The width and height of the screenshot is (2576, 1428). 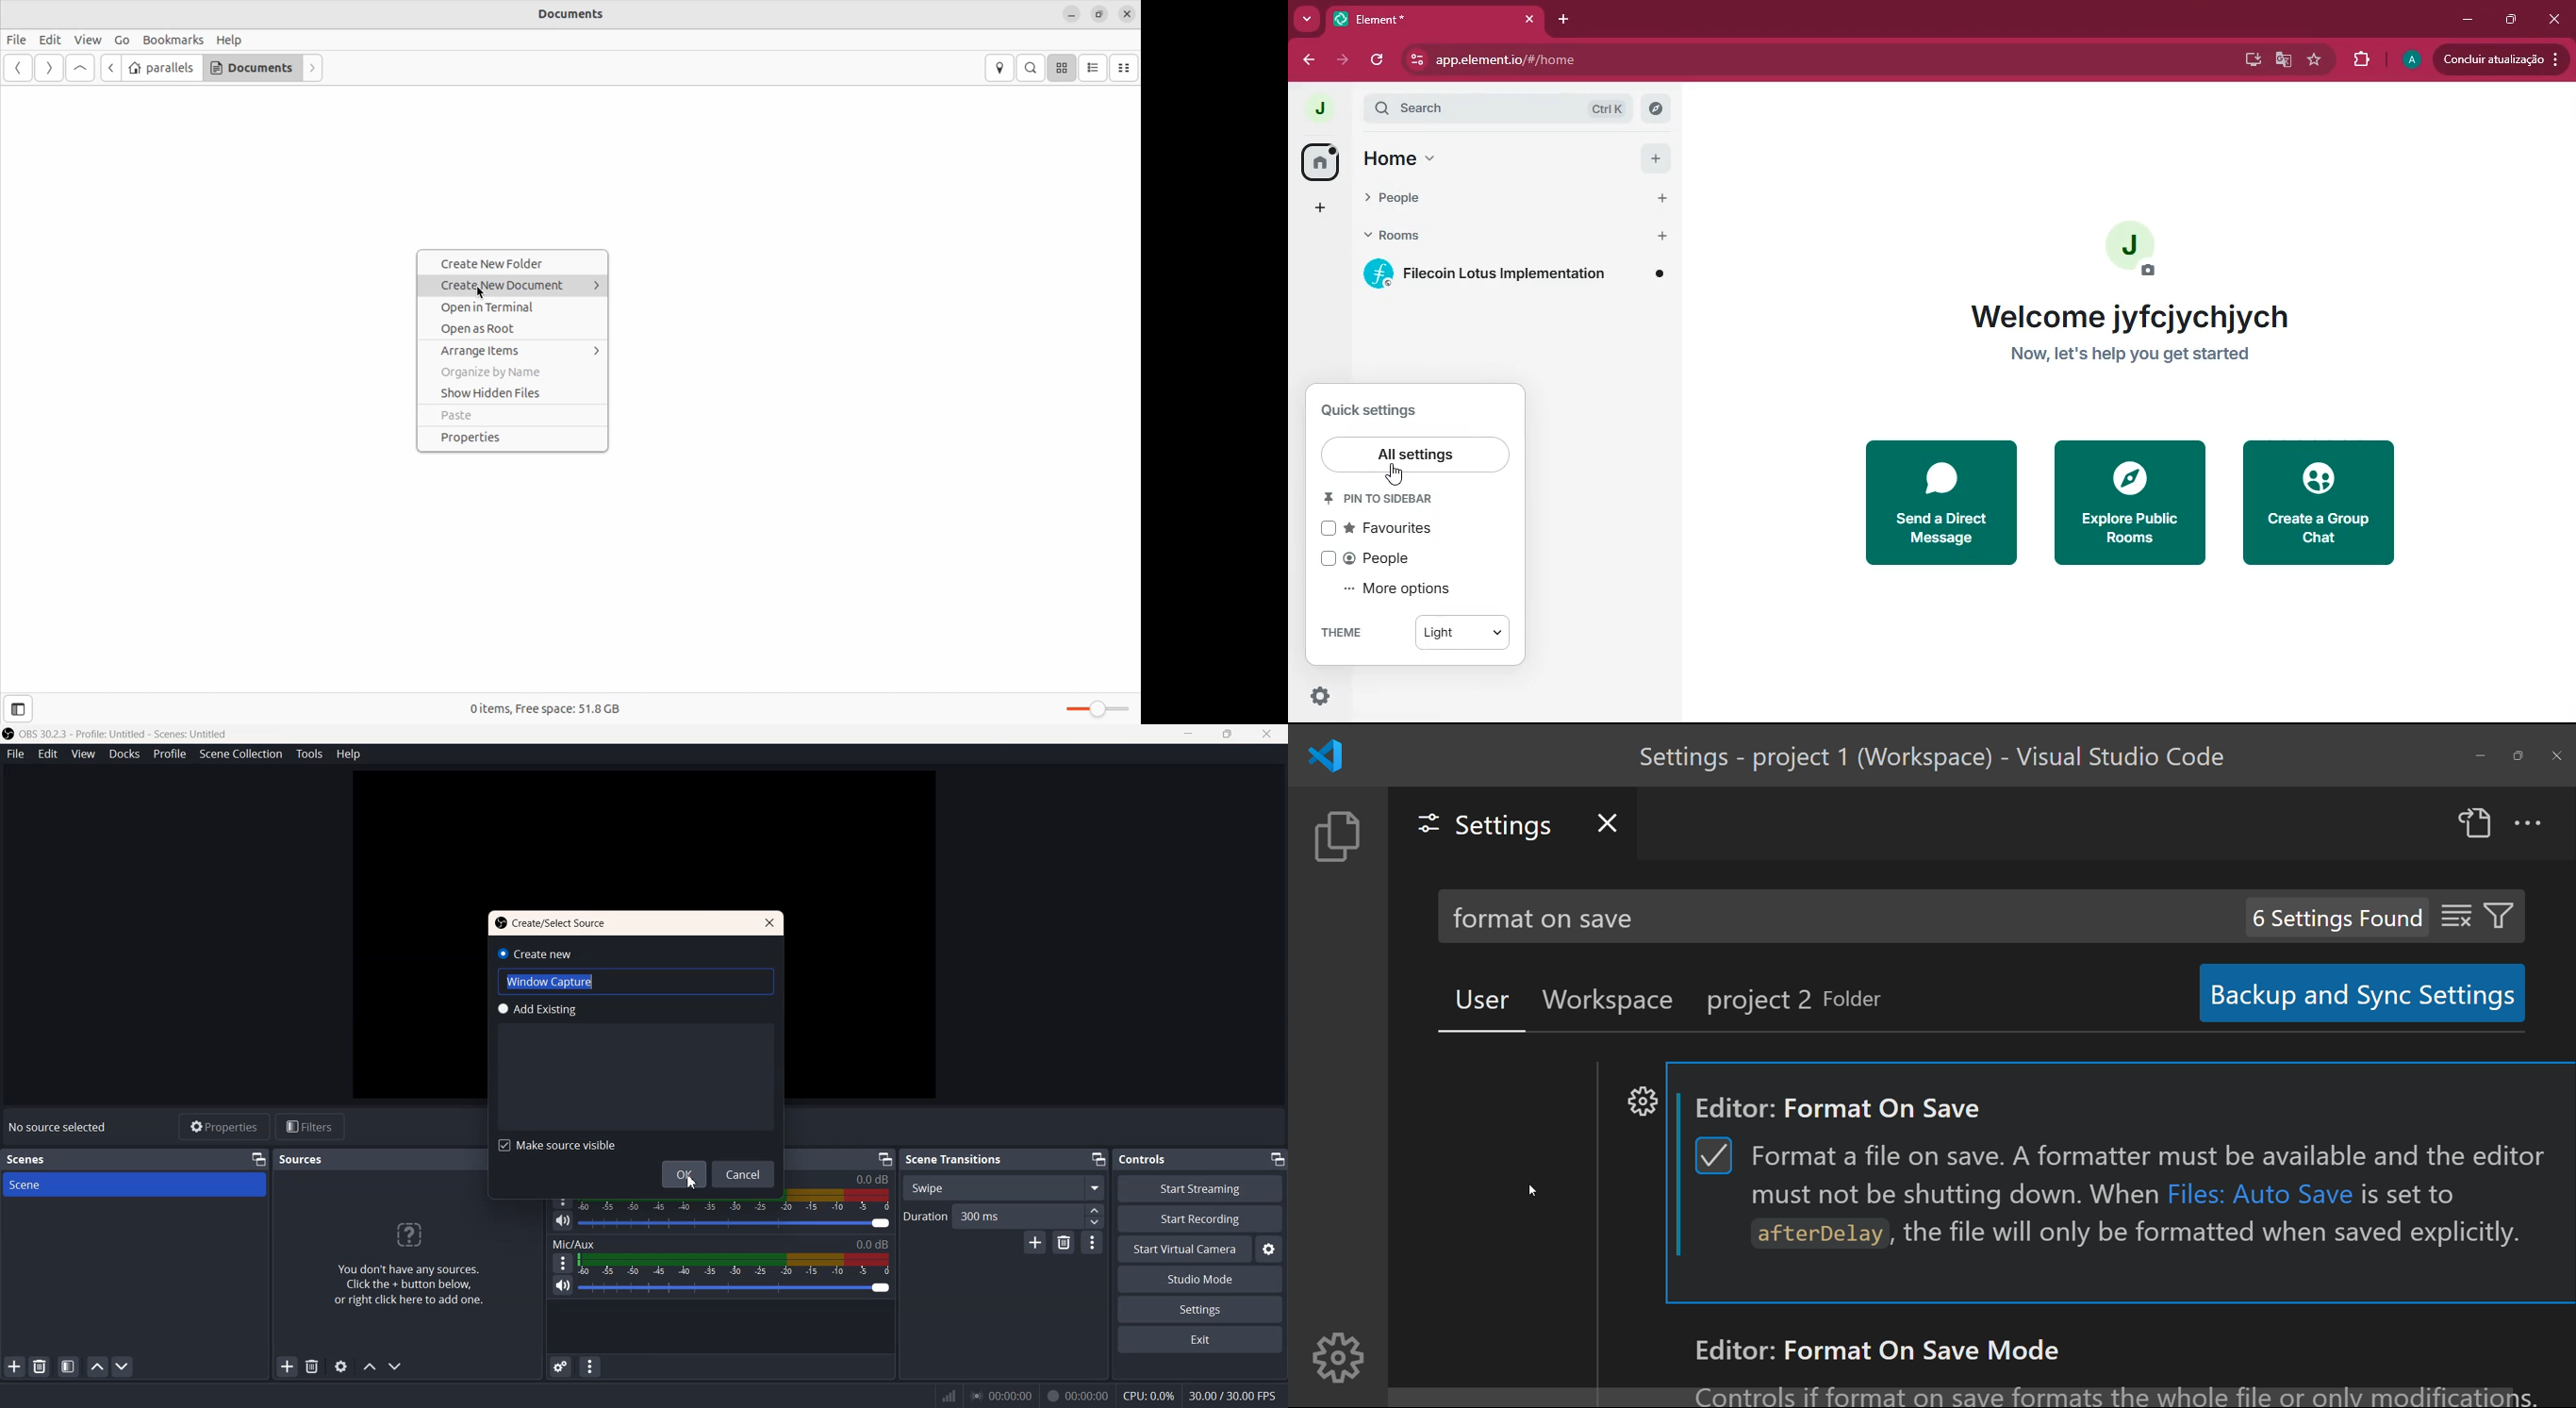 I want to click on Signals, so click(x=943, y=1397).